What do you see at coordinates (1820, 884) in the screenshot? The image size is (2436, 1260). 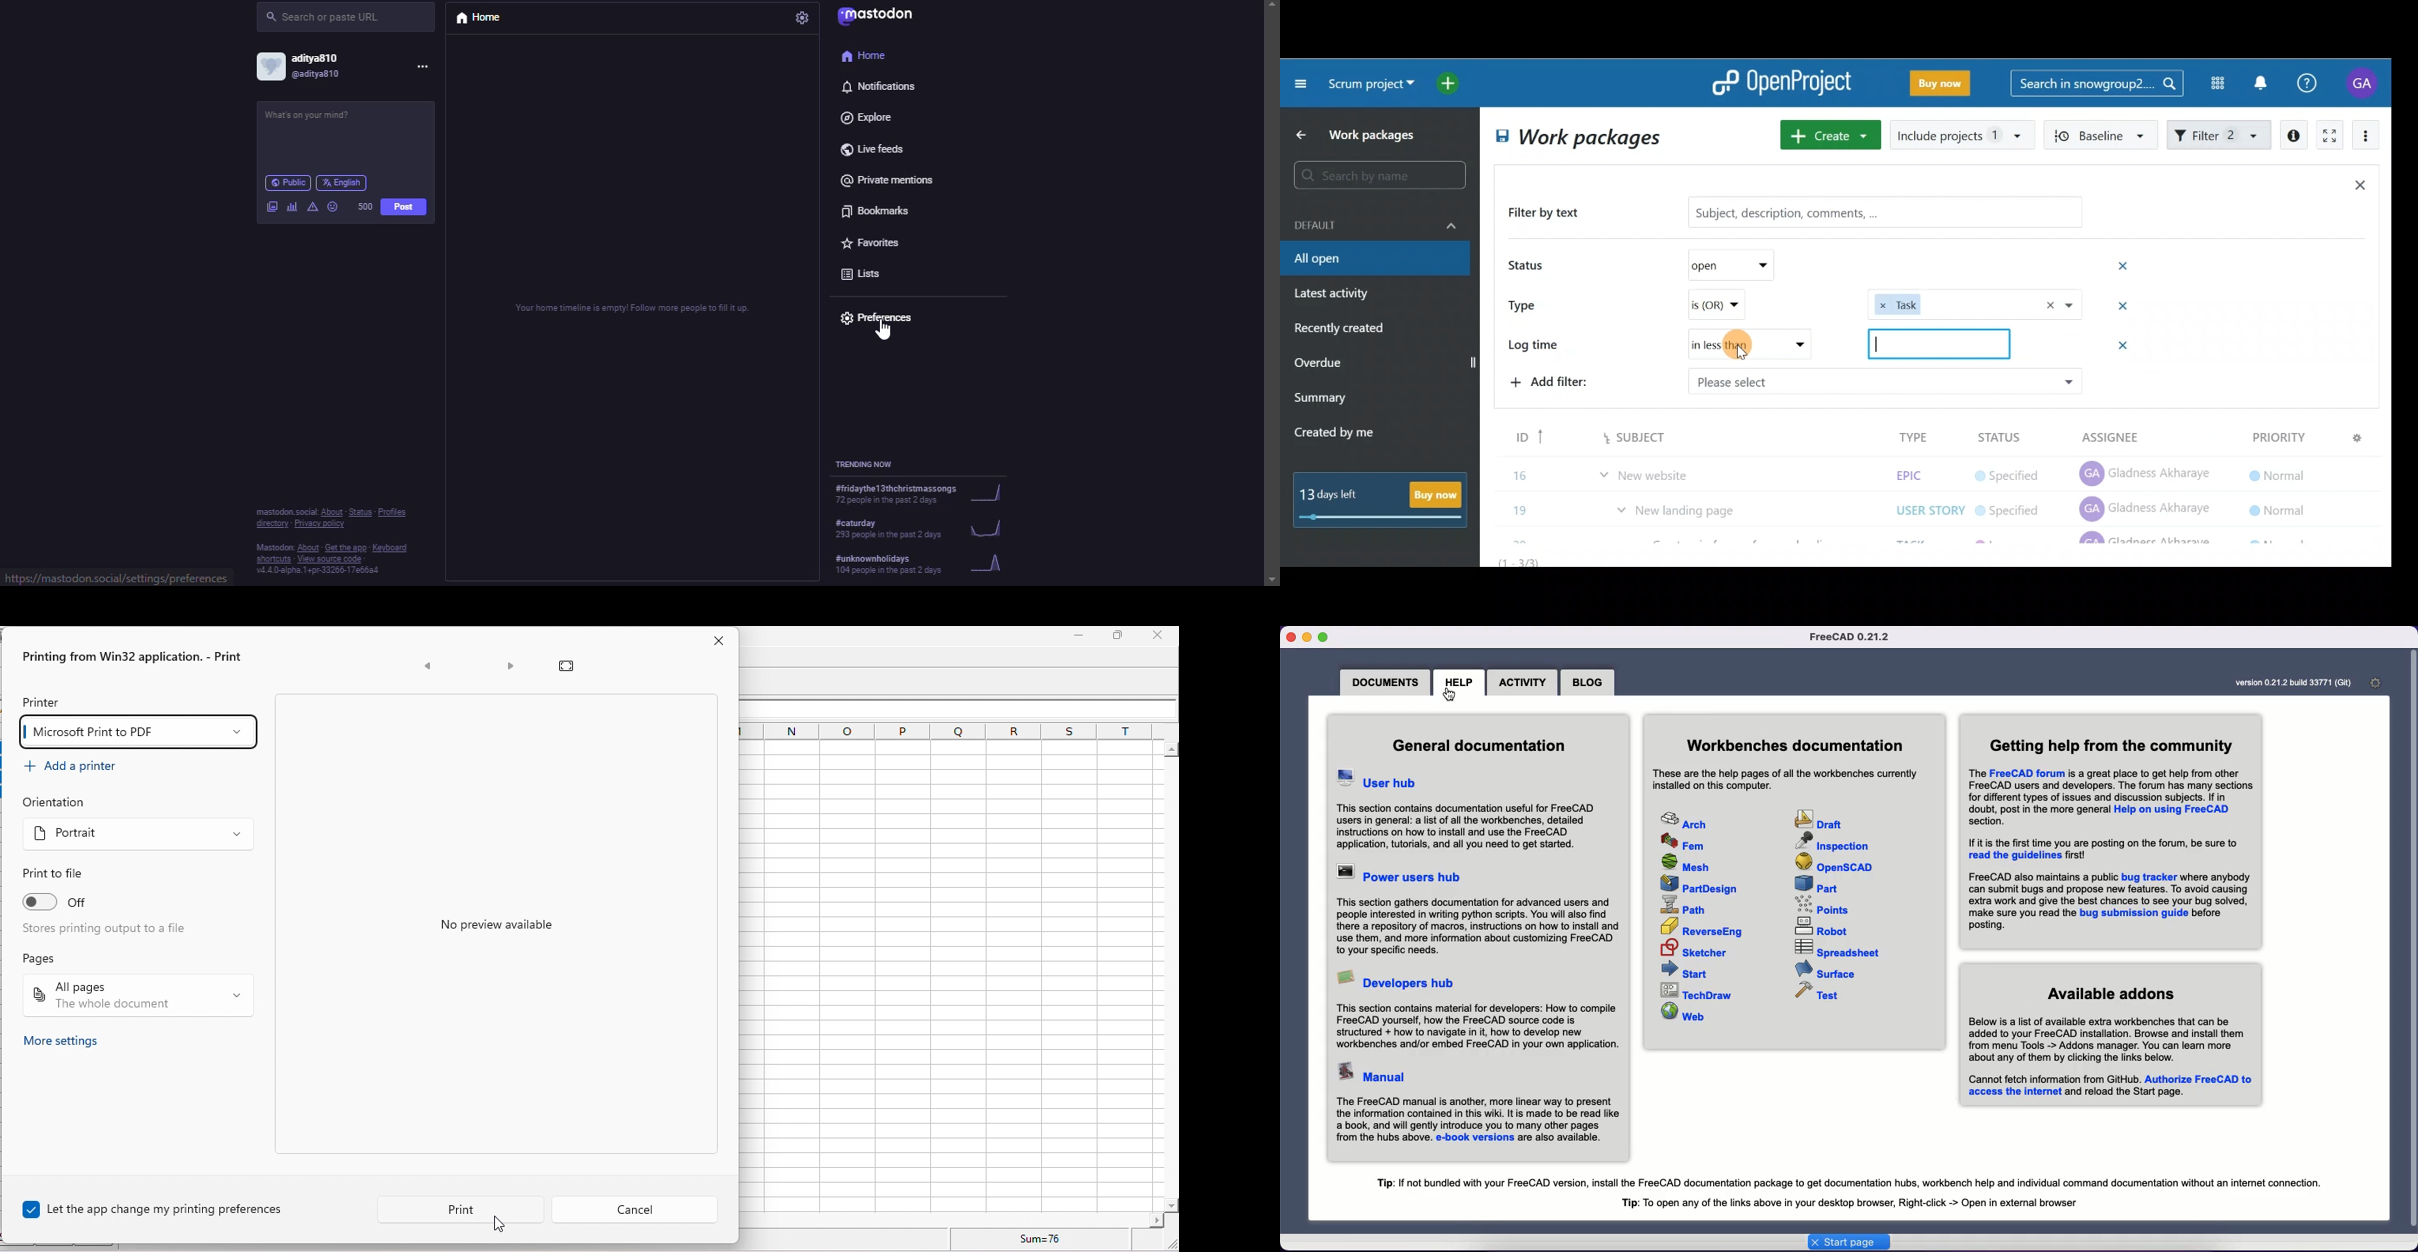 I see `Part` at bounding box center [1820, 884].